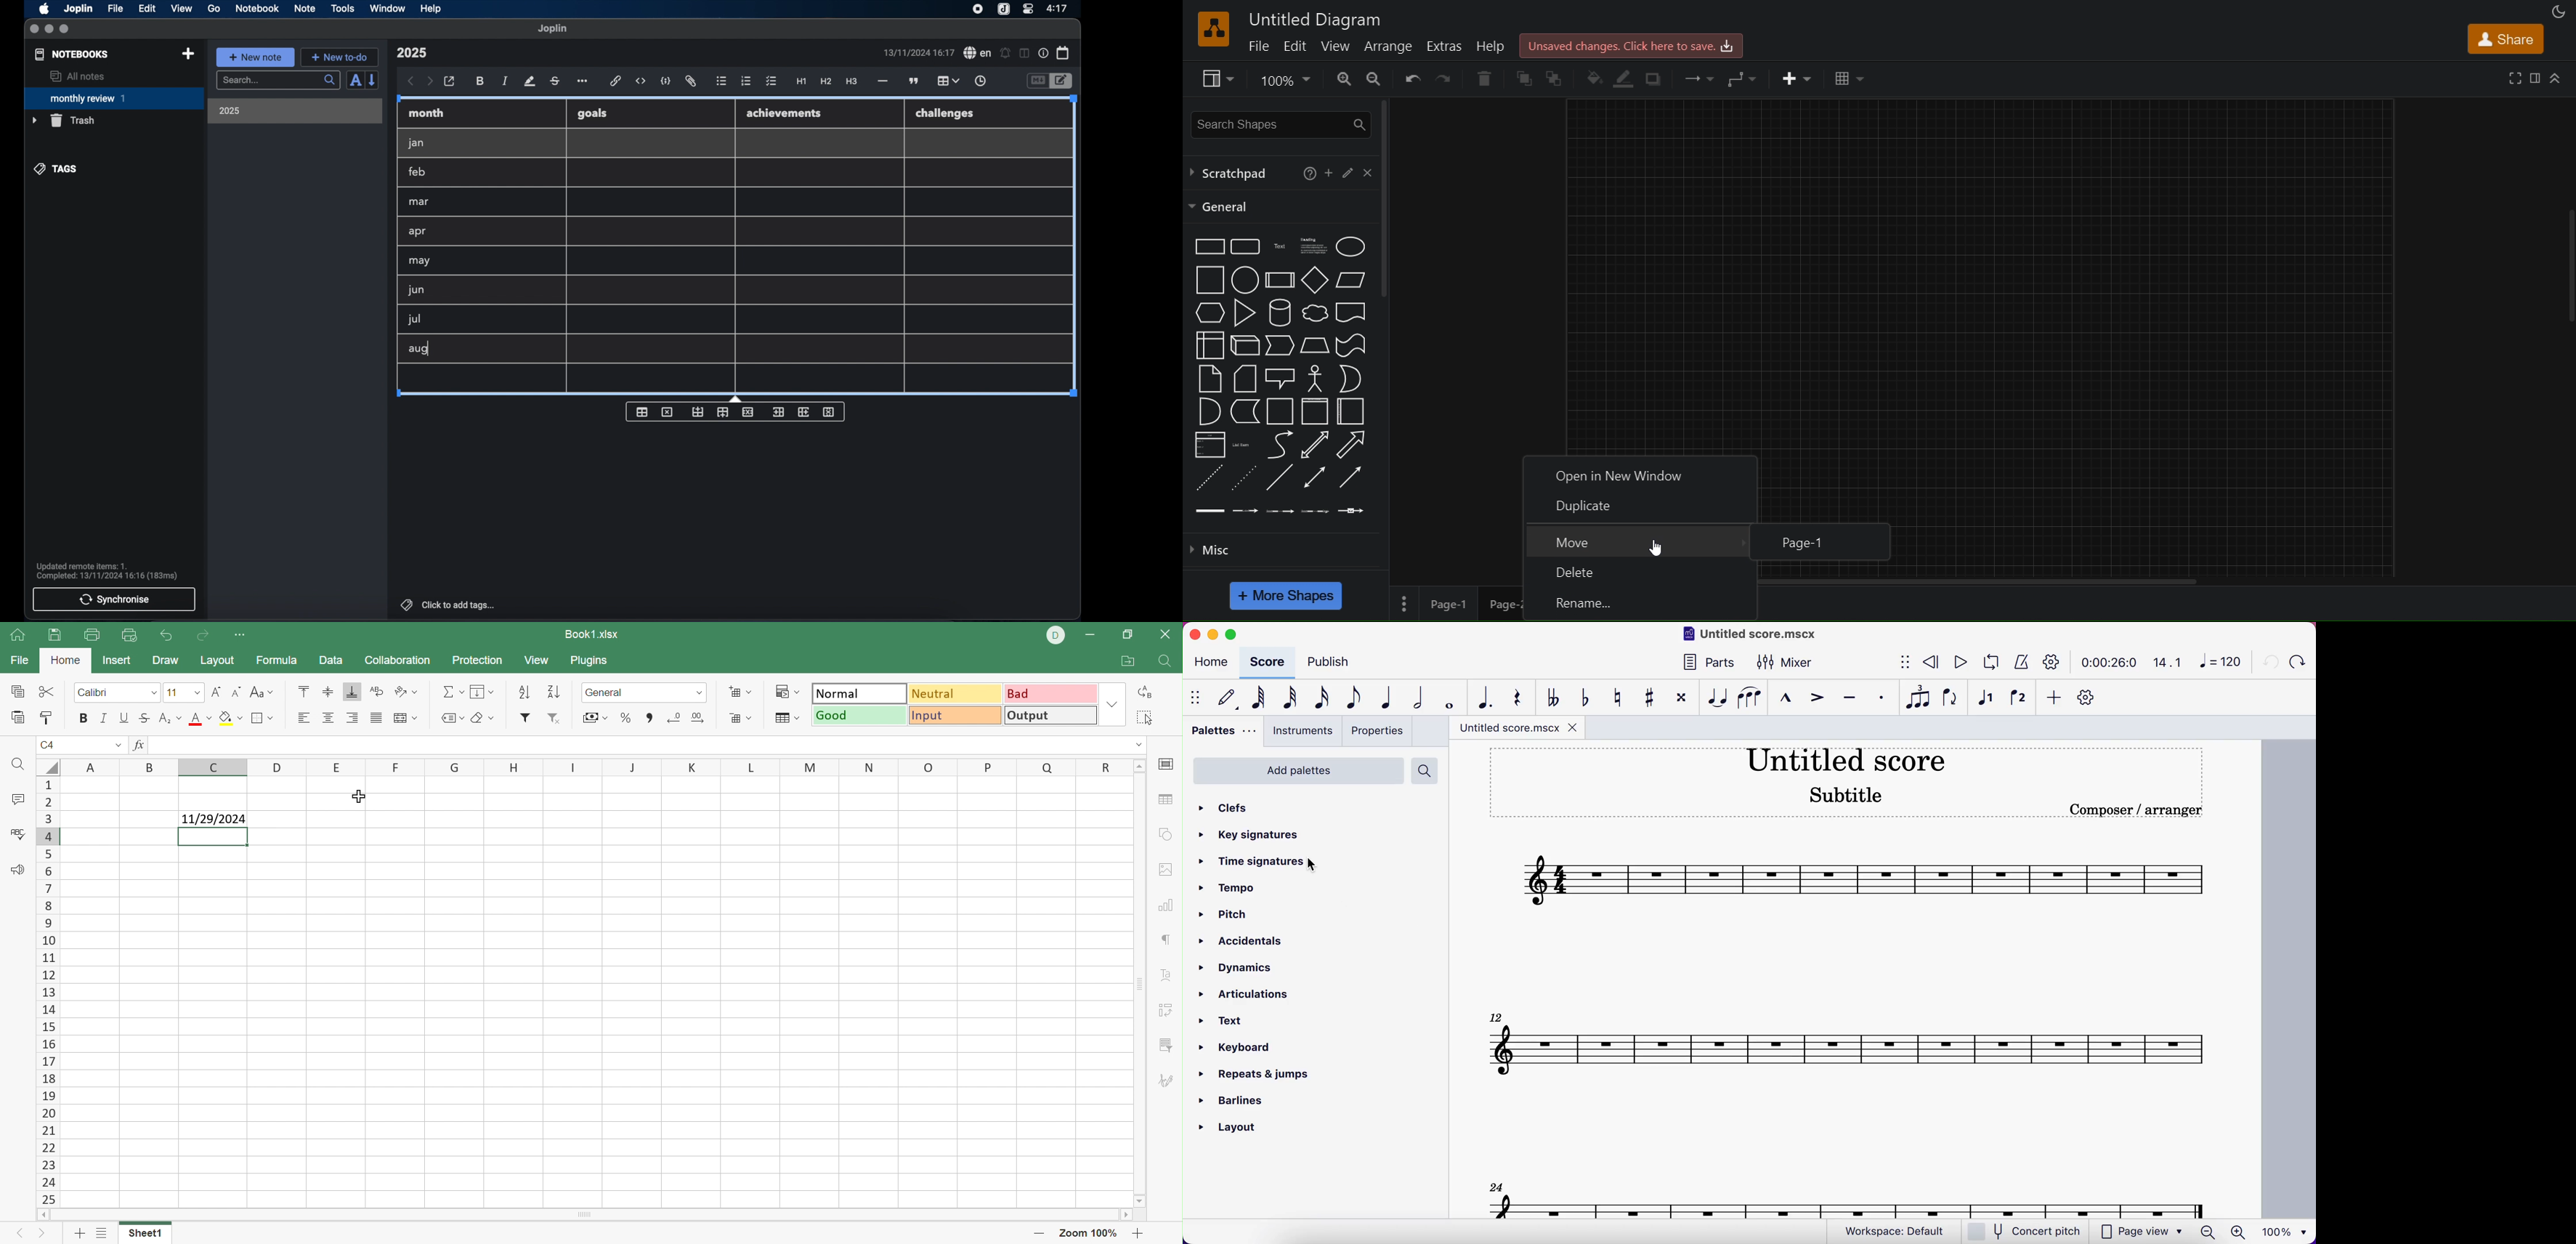 This screenshot has width=2576, height=1260. What do you see at coordinates (1244, 280) in the screenshot?
I see `circle` at bounding box center [1244, 280].